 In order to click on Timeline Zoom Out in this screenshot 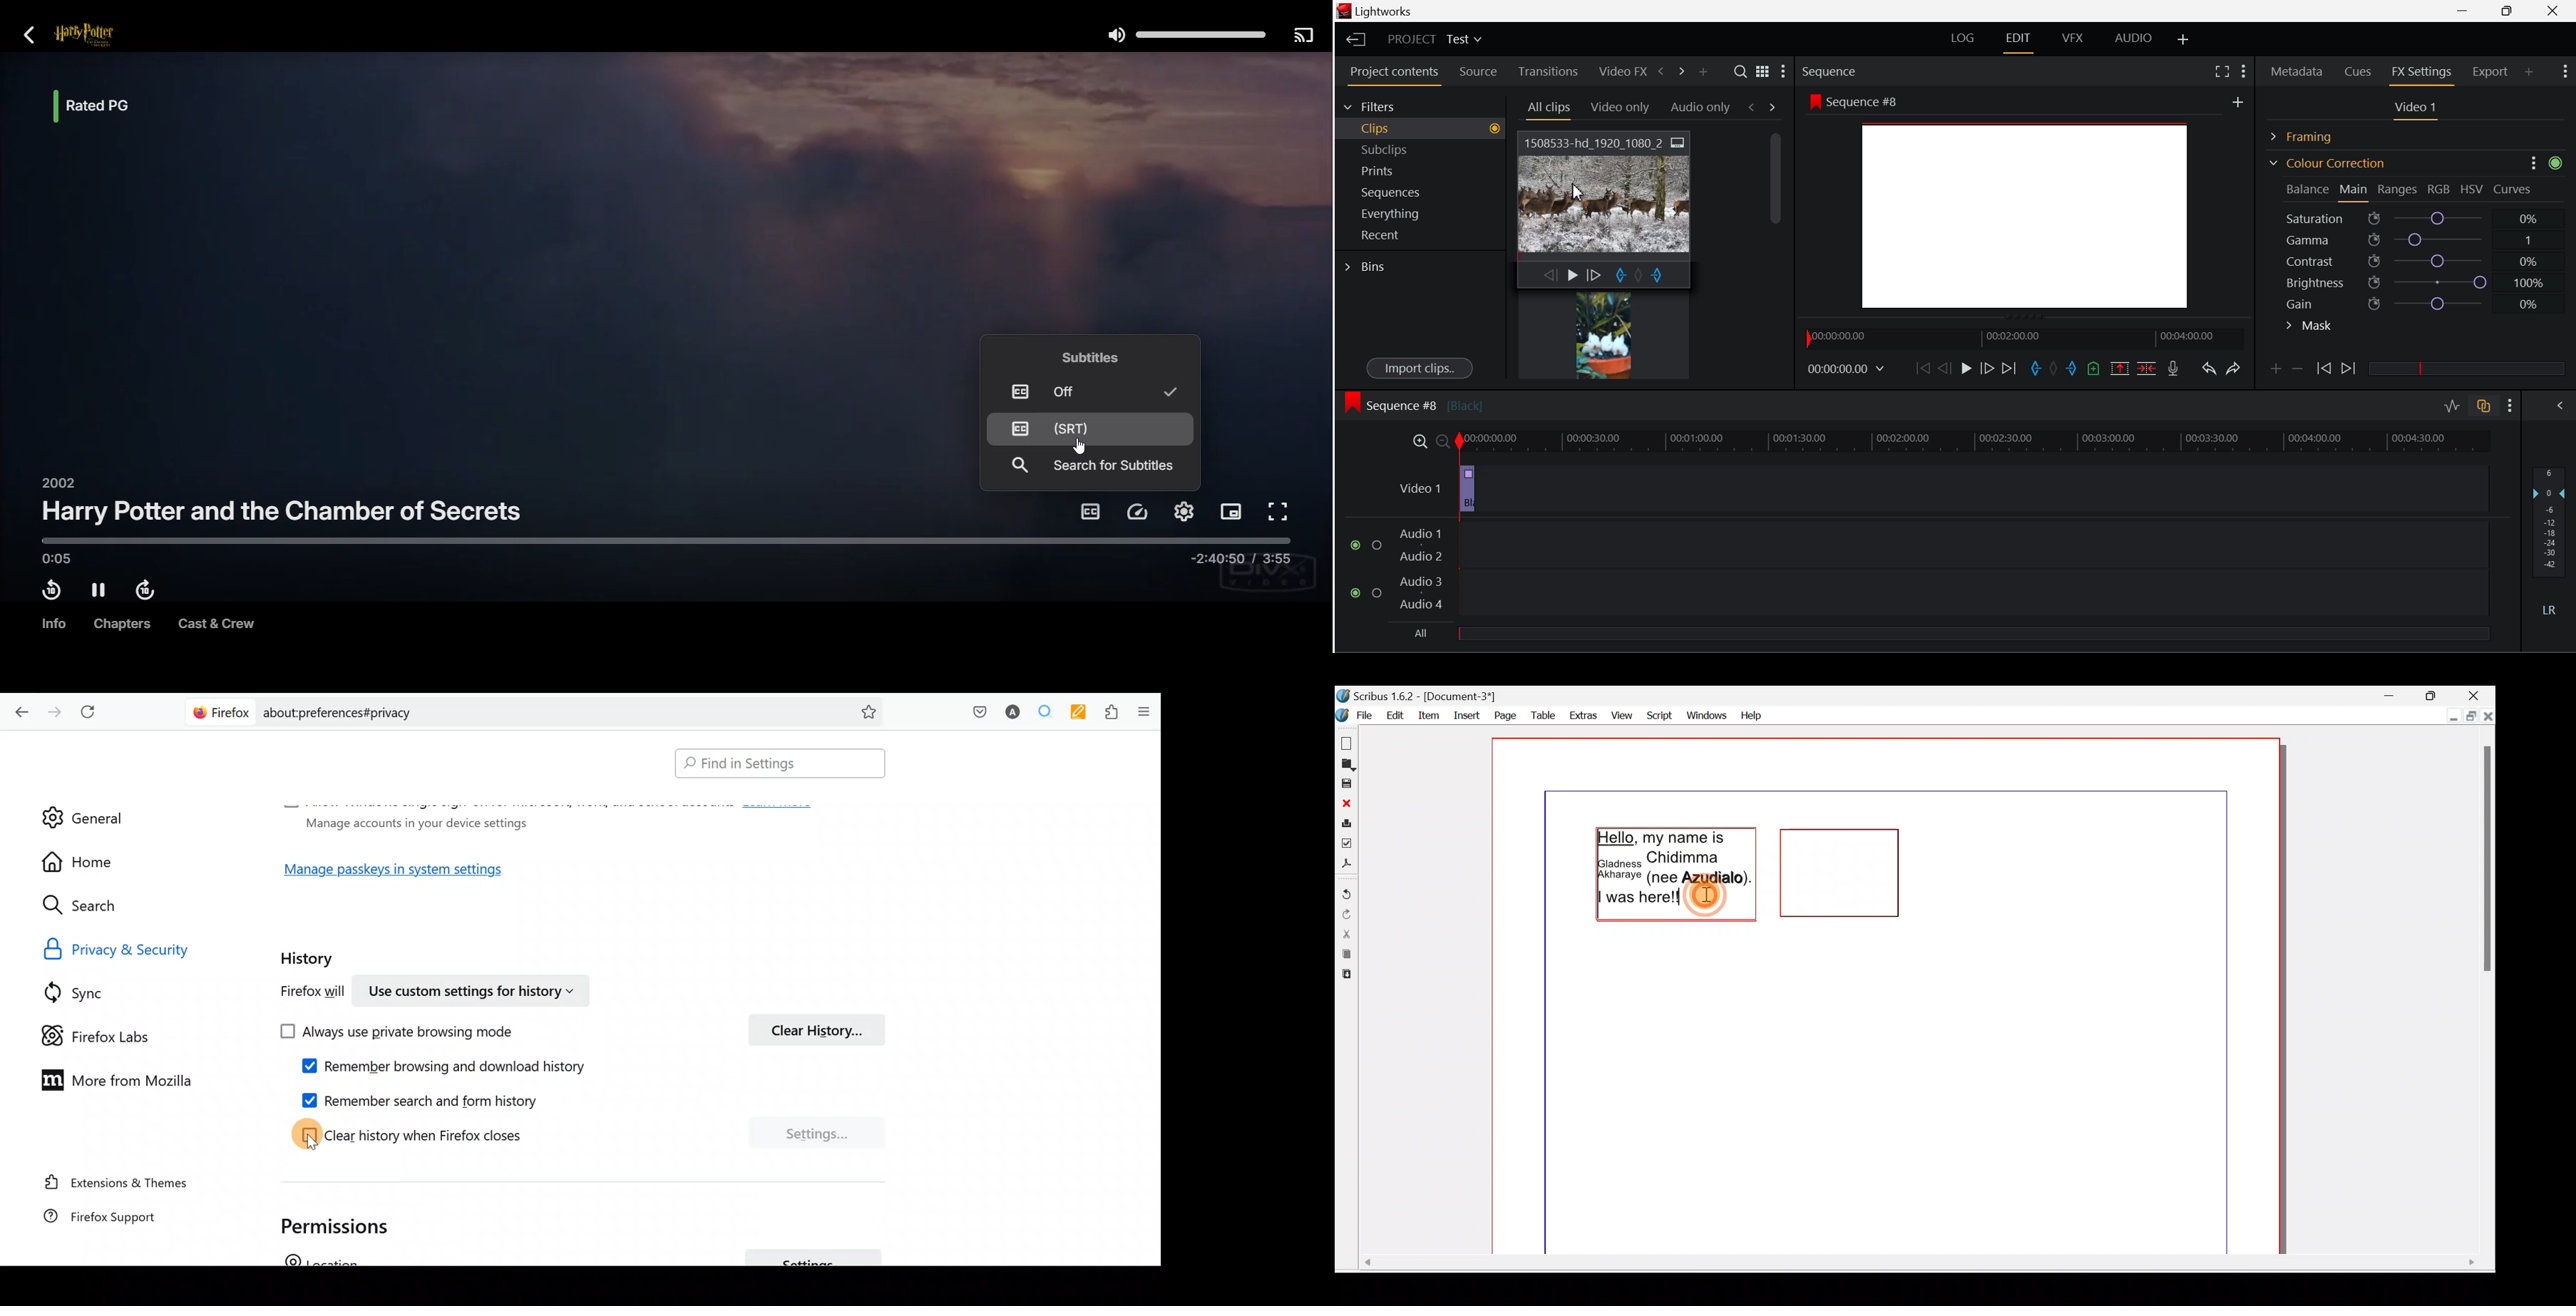, I will do `click(1442, 441)`.